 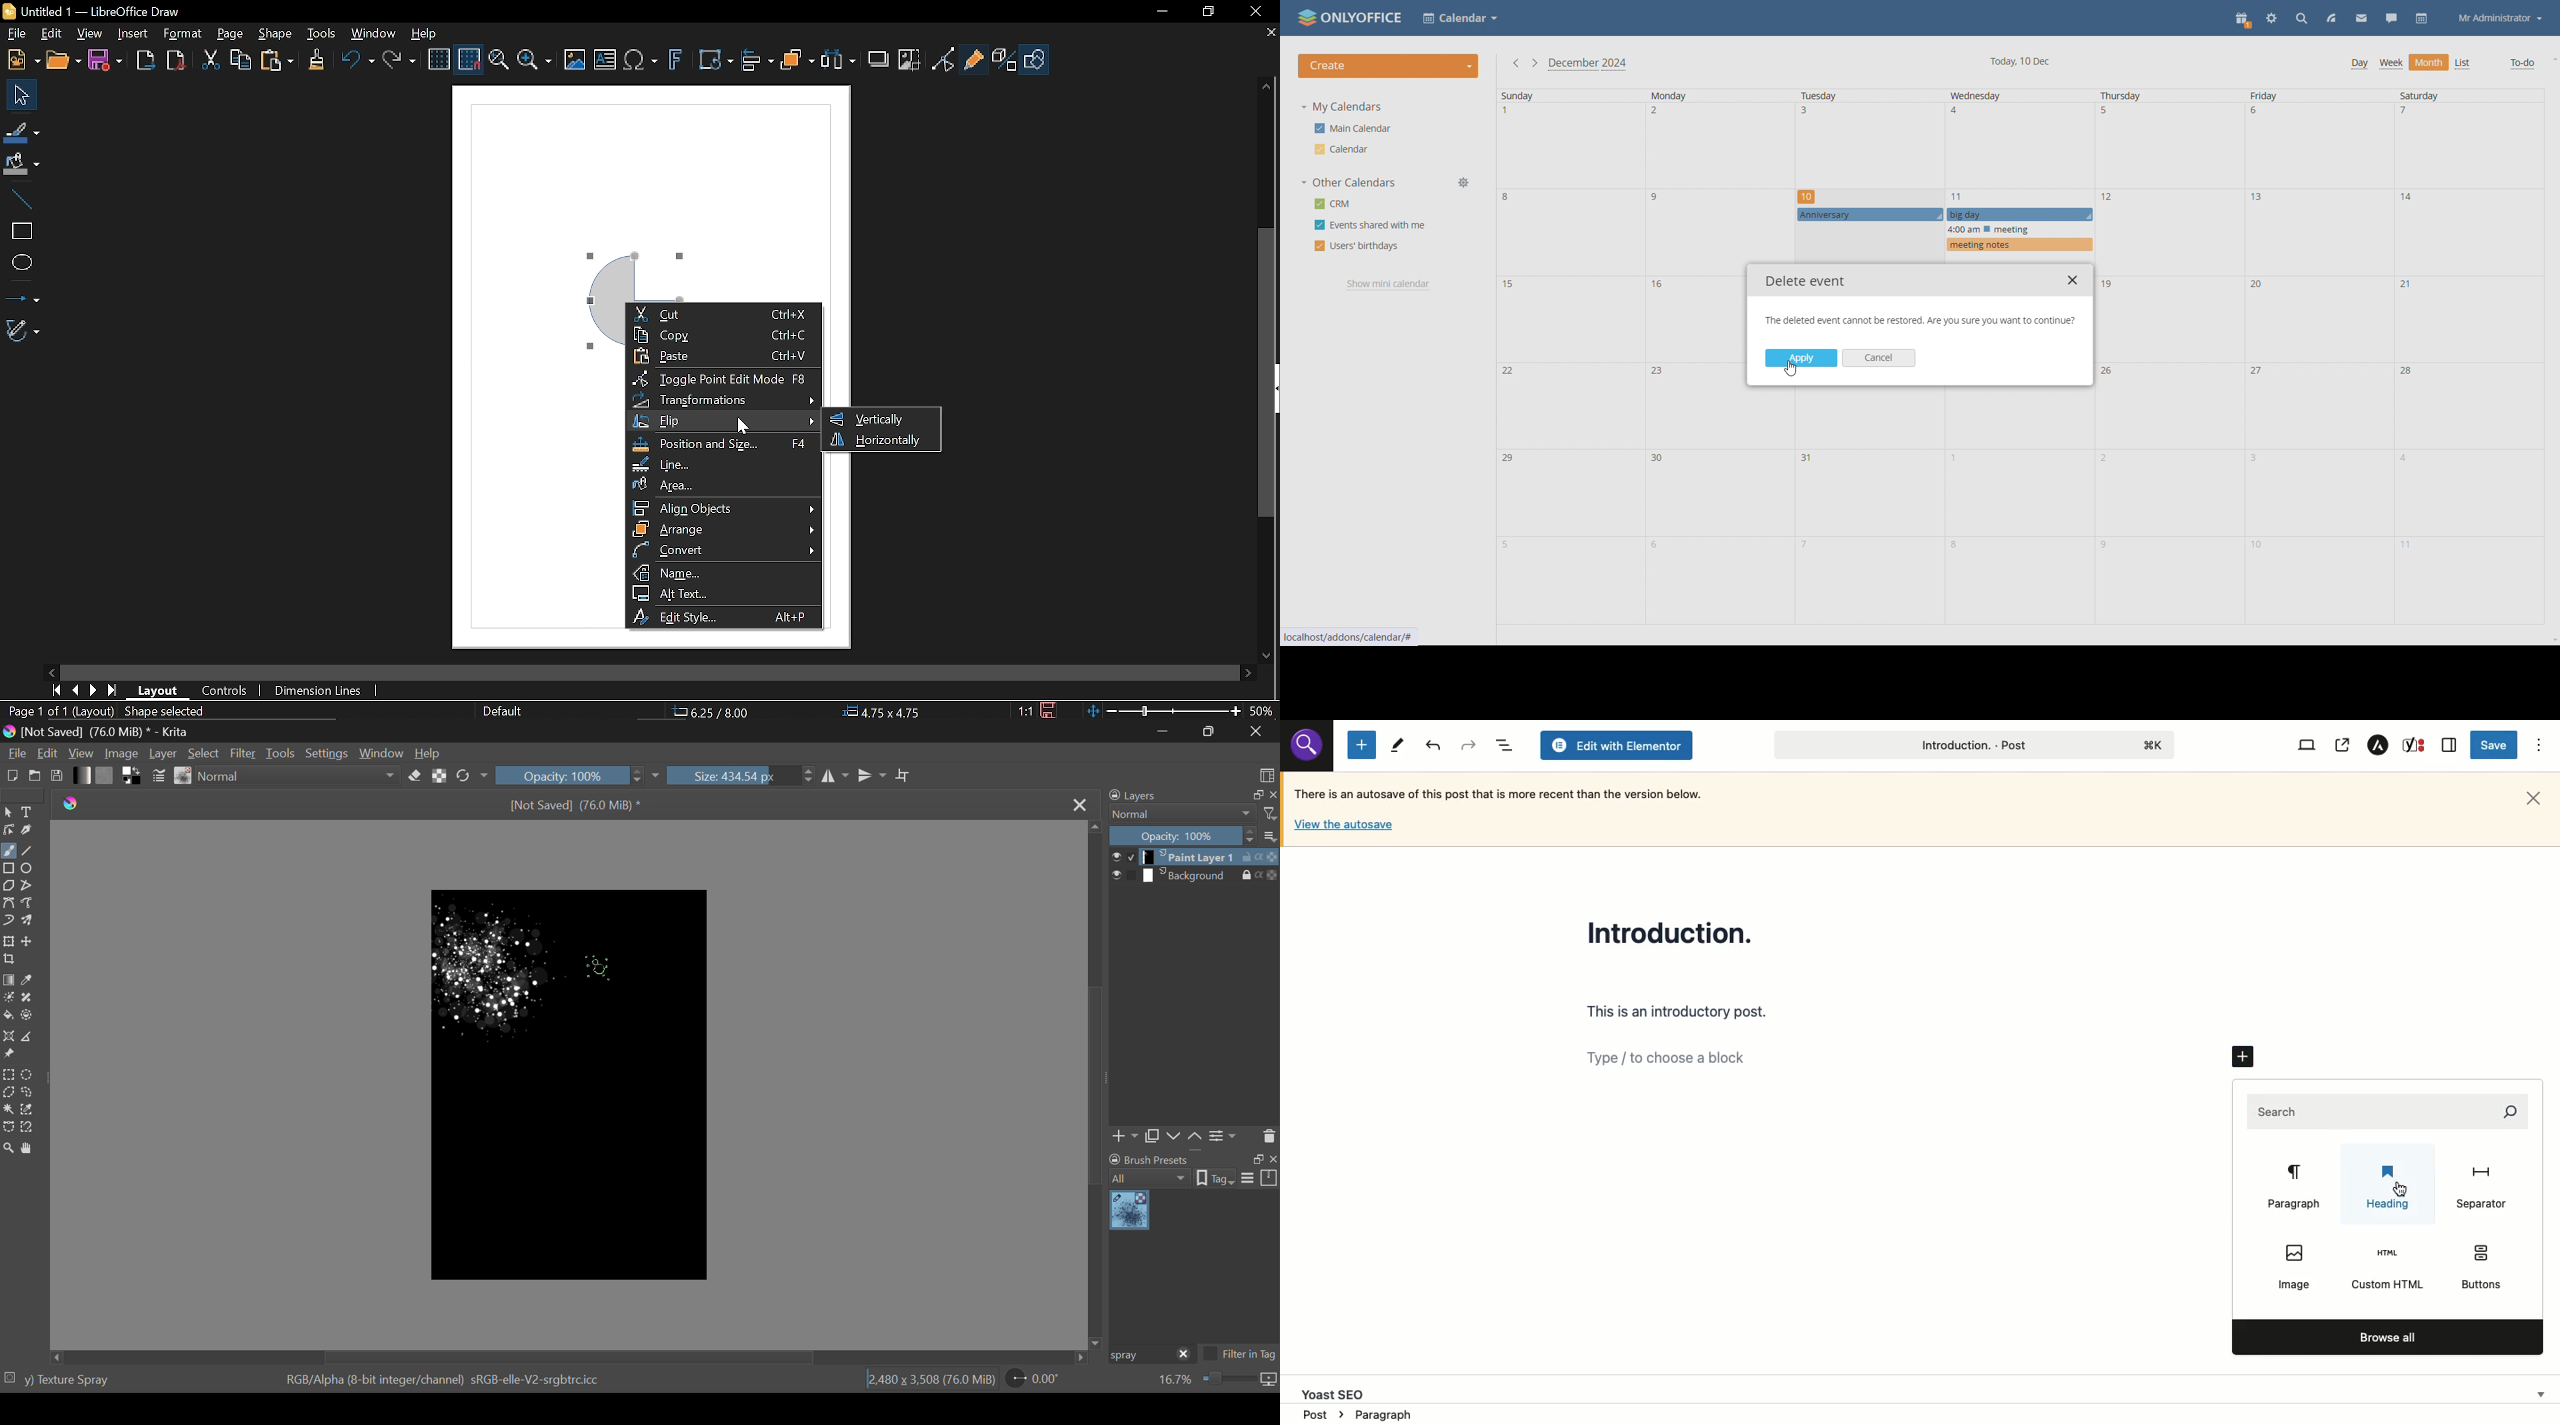 I want to click on Move right, so click(x=1250, y=672).